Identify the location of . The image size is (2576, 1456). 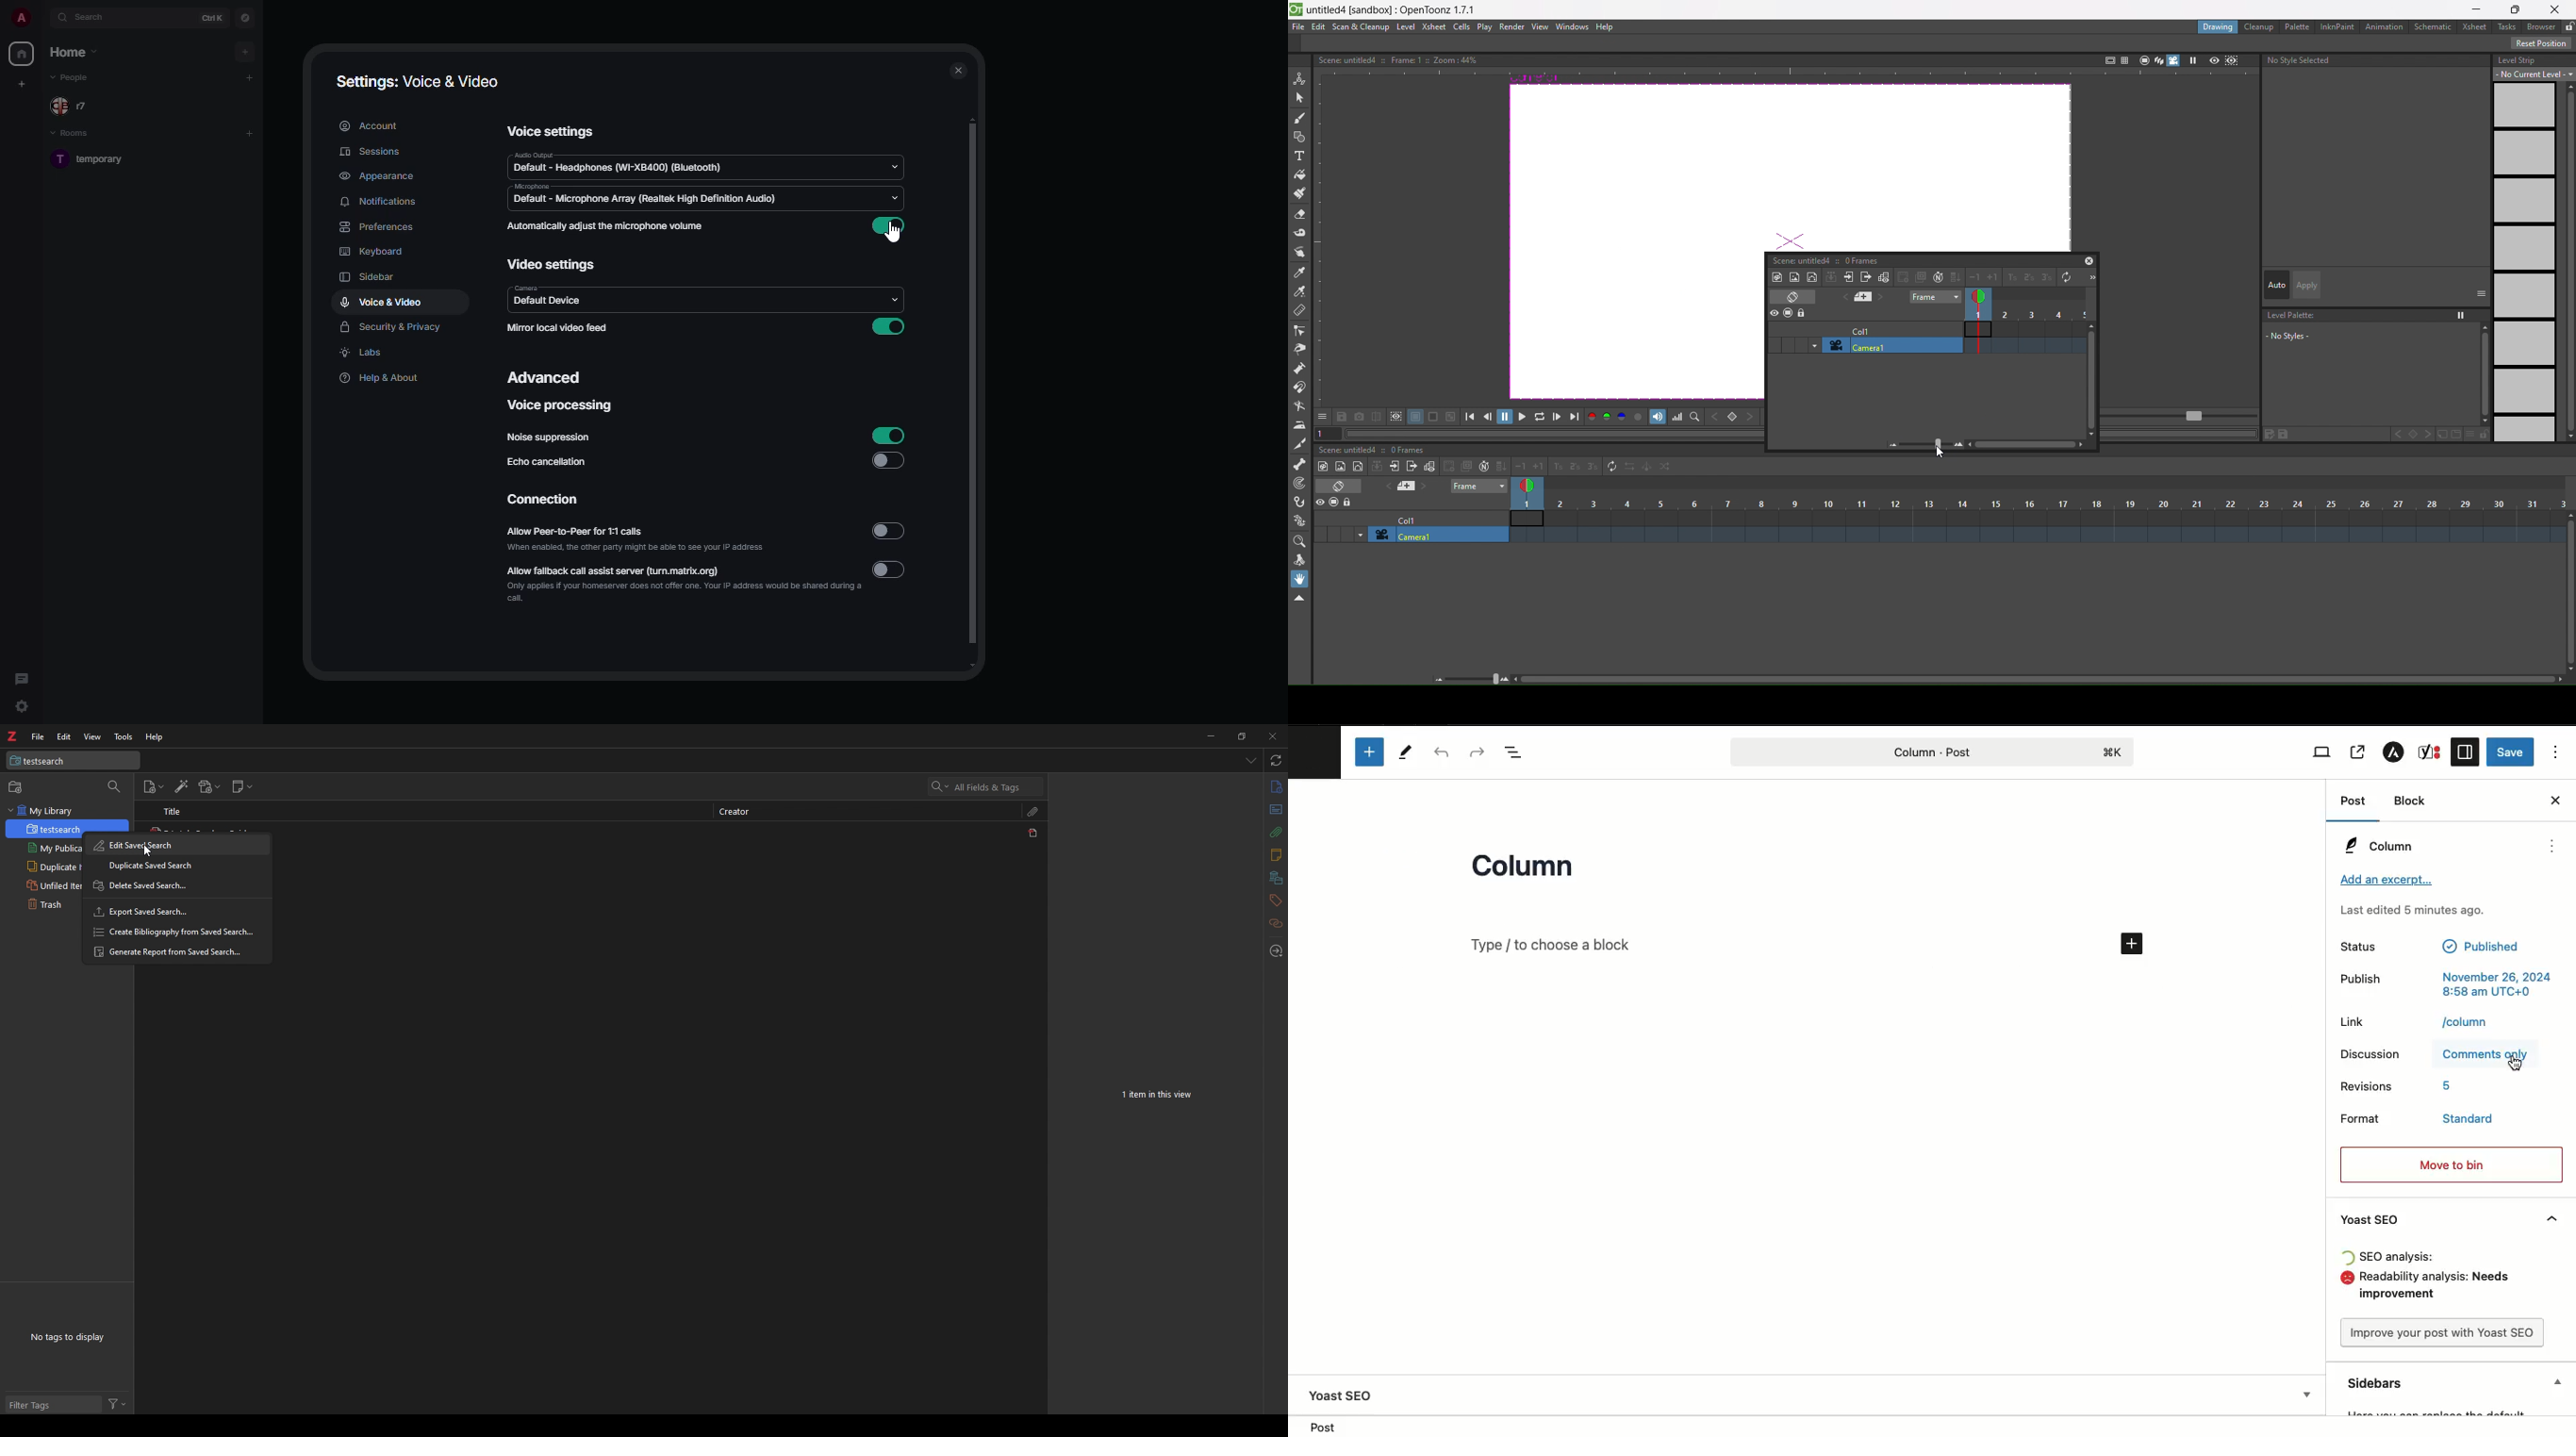
(1954, 278).